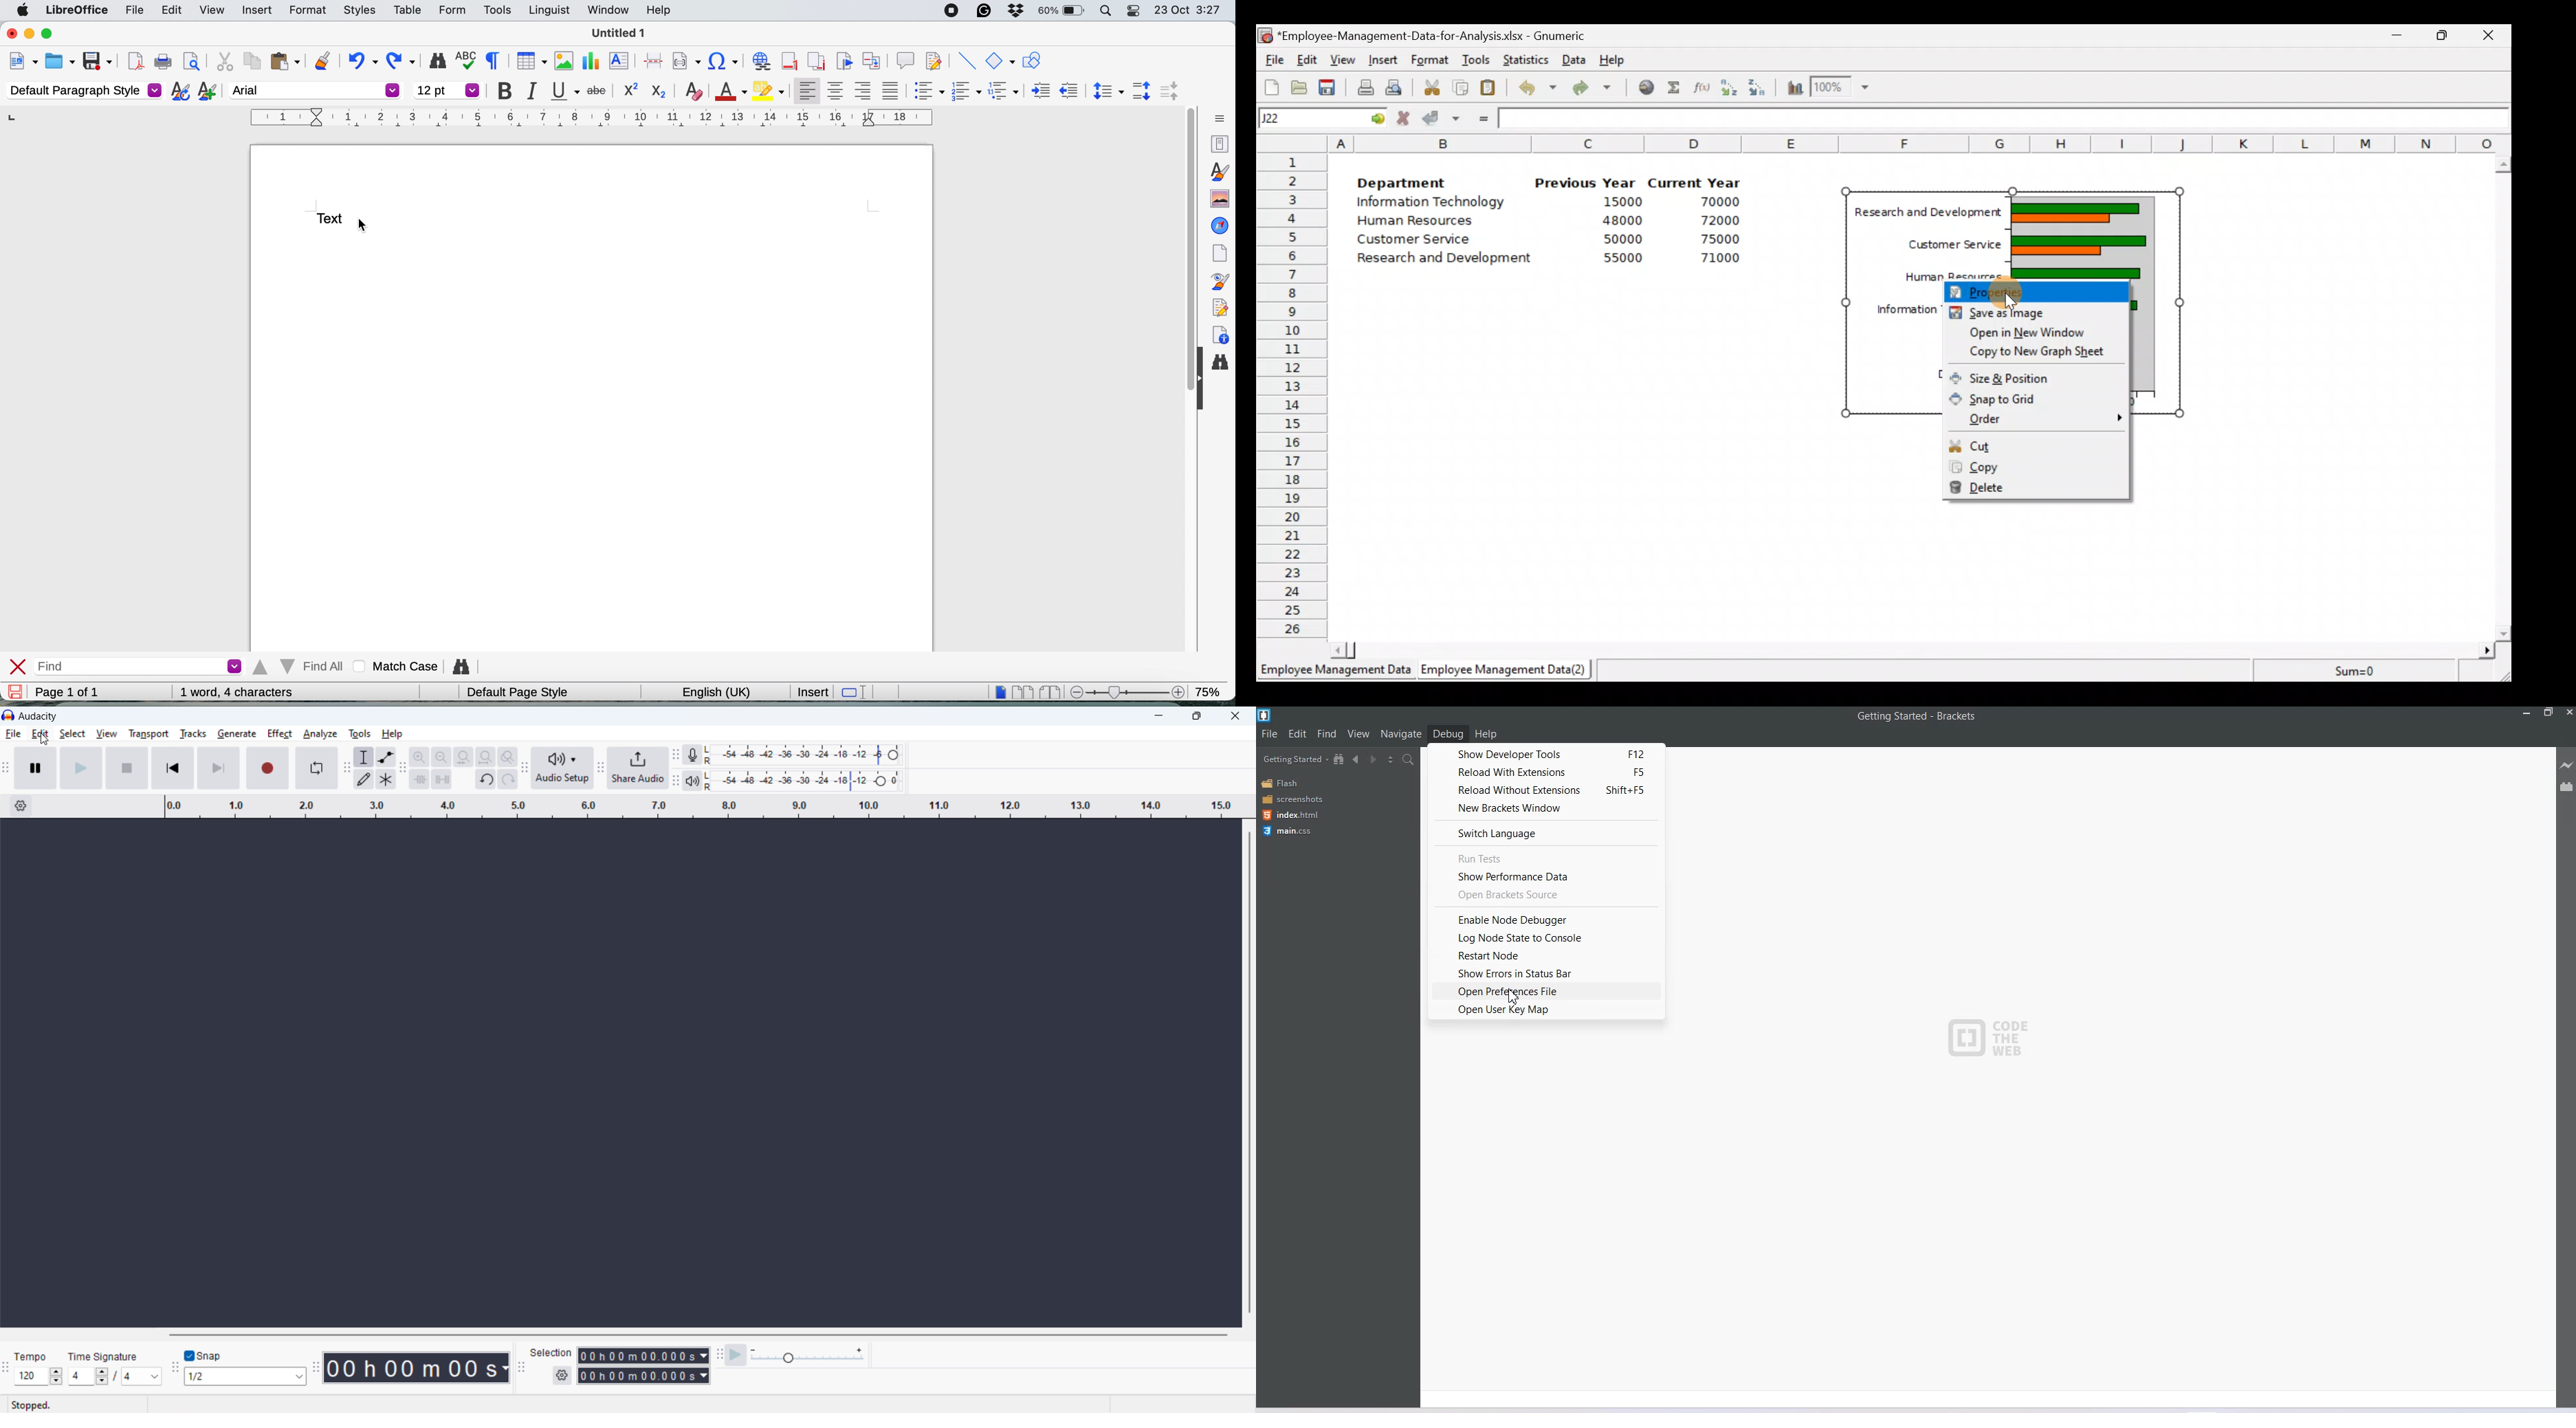 This screenshot has width=2576, height=1428. I want to click on tracks, so click(192, 733).